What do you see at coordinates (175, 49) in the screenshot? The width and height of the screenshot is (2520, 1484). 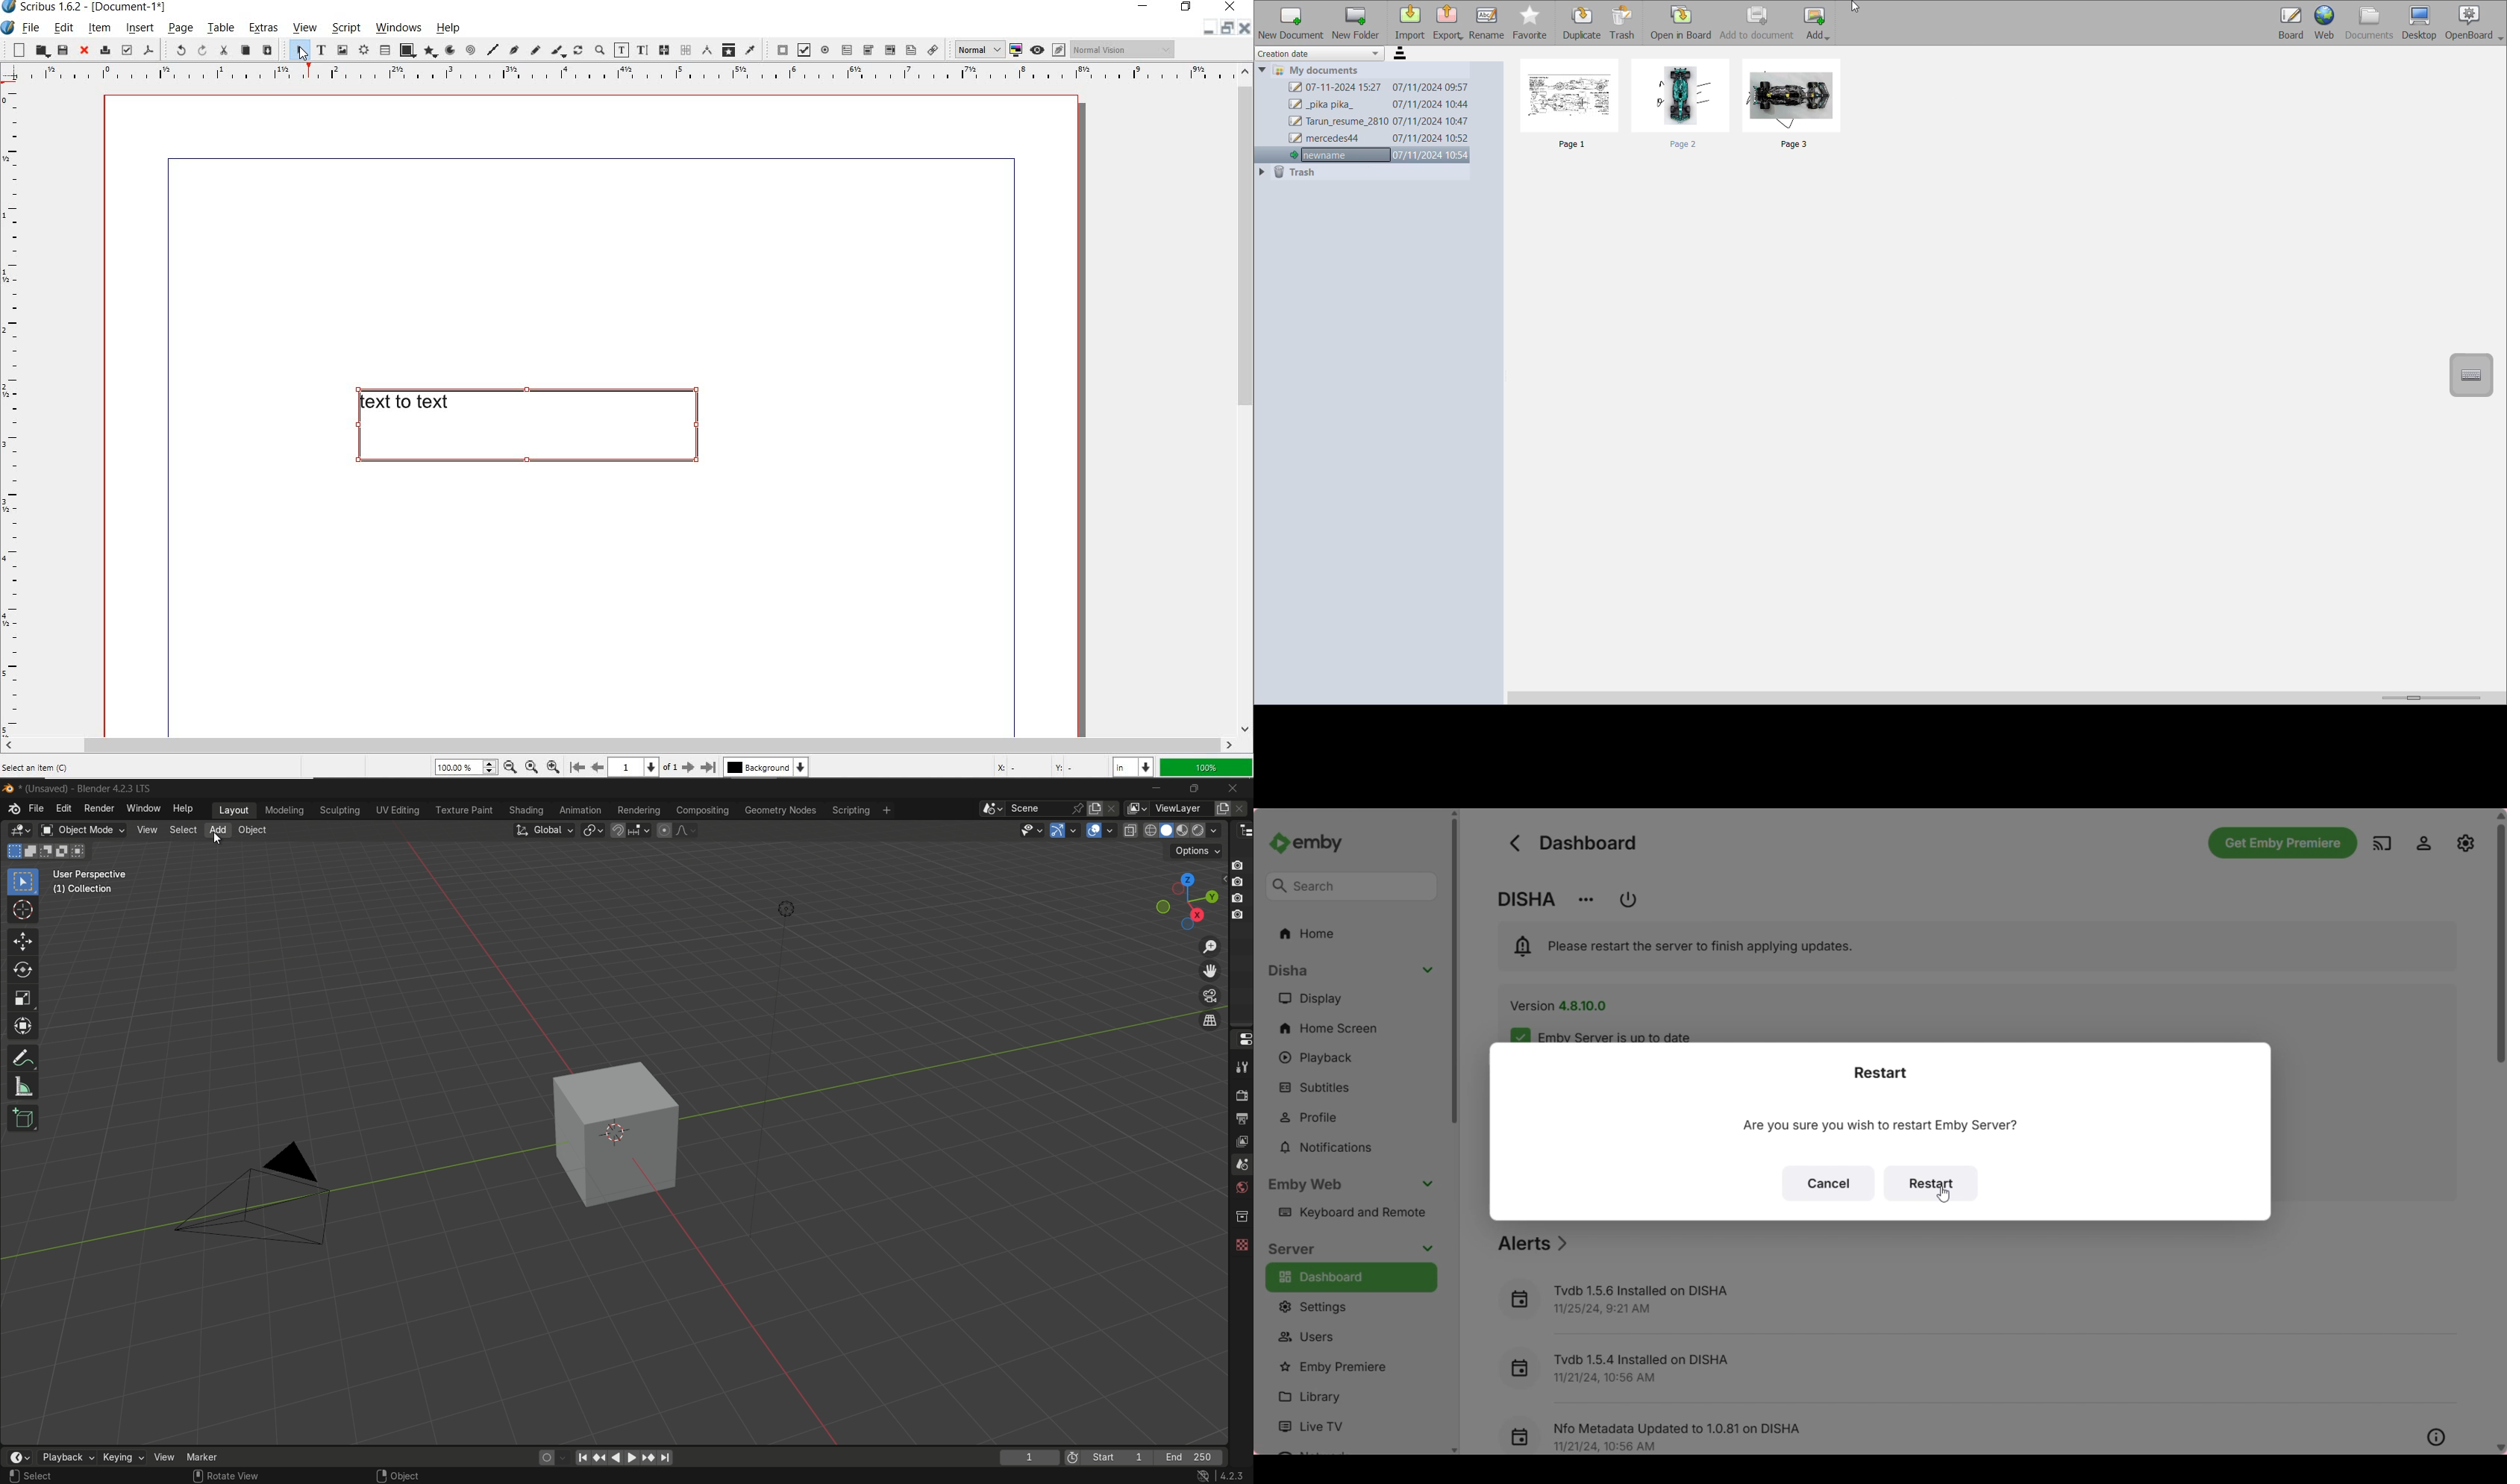 I see `undo` at bounding box center [175, 49].